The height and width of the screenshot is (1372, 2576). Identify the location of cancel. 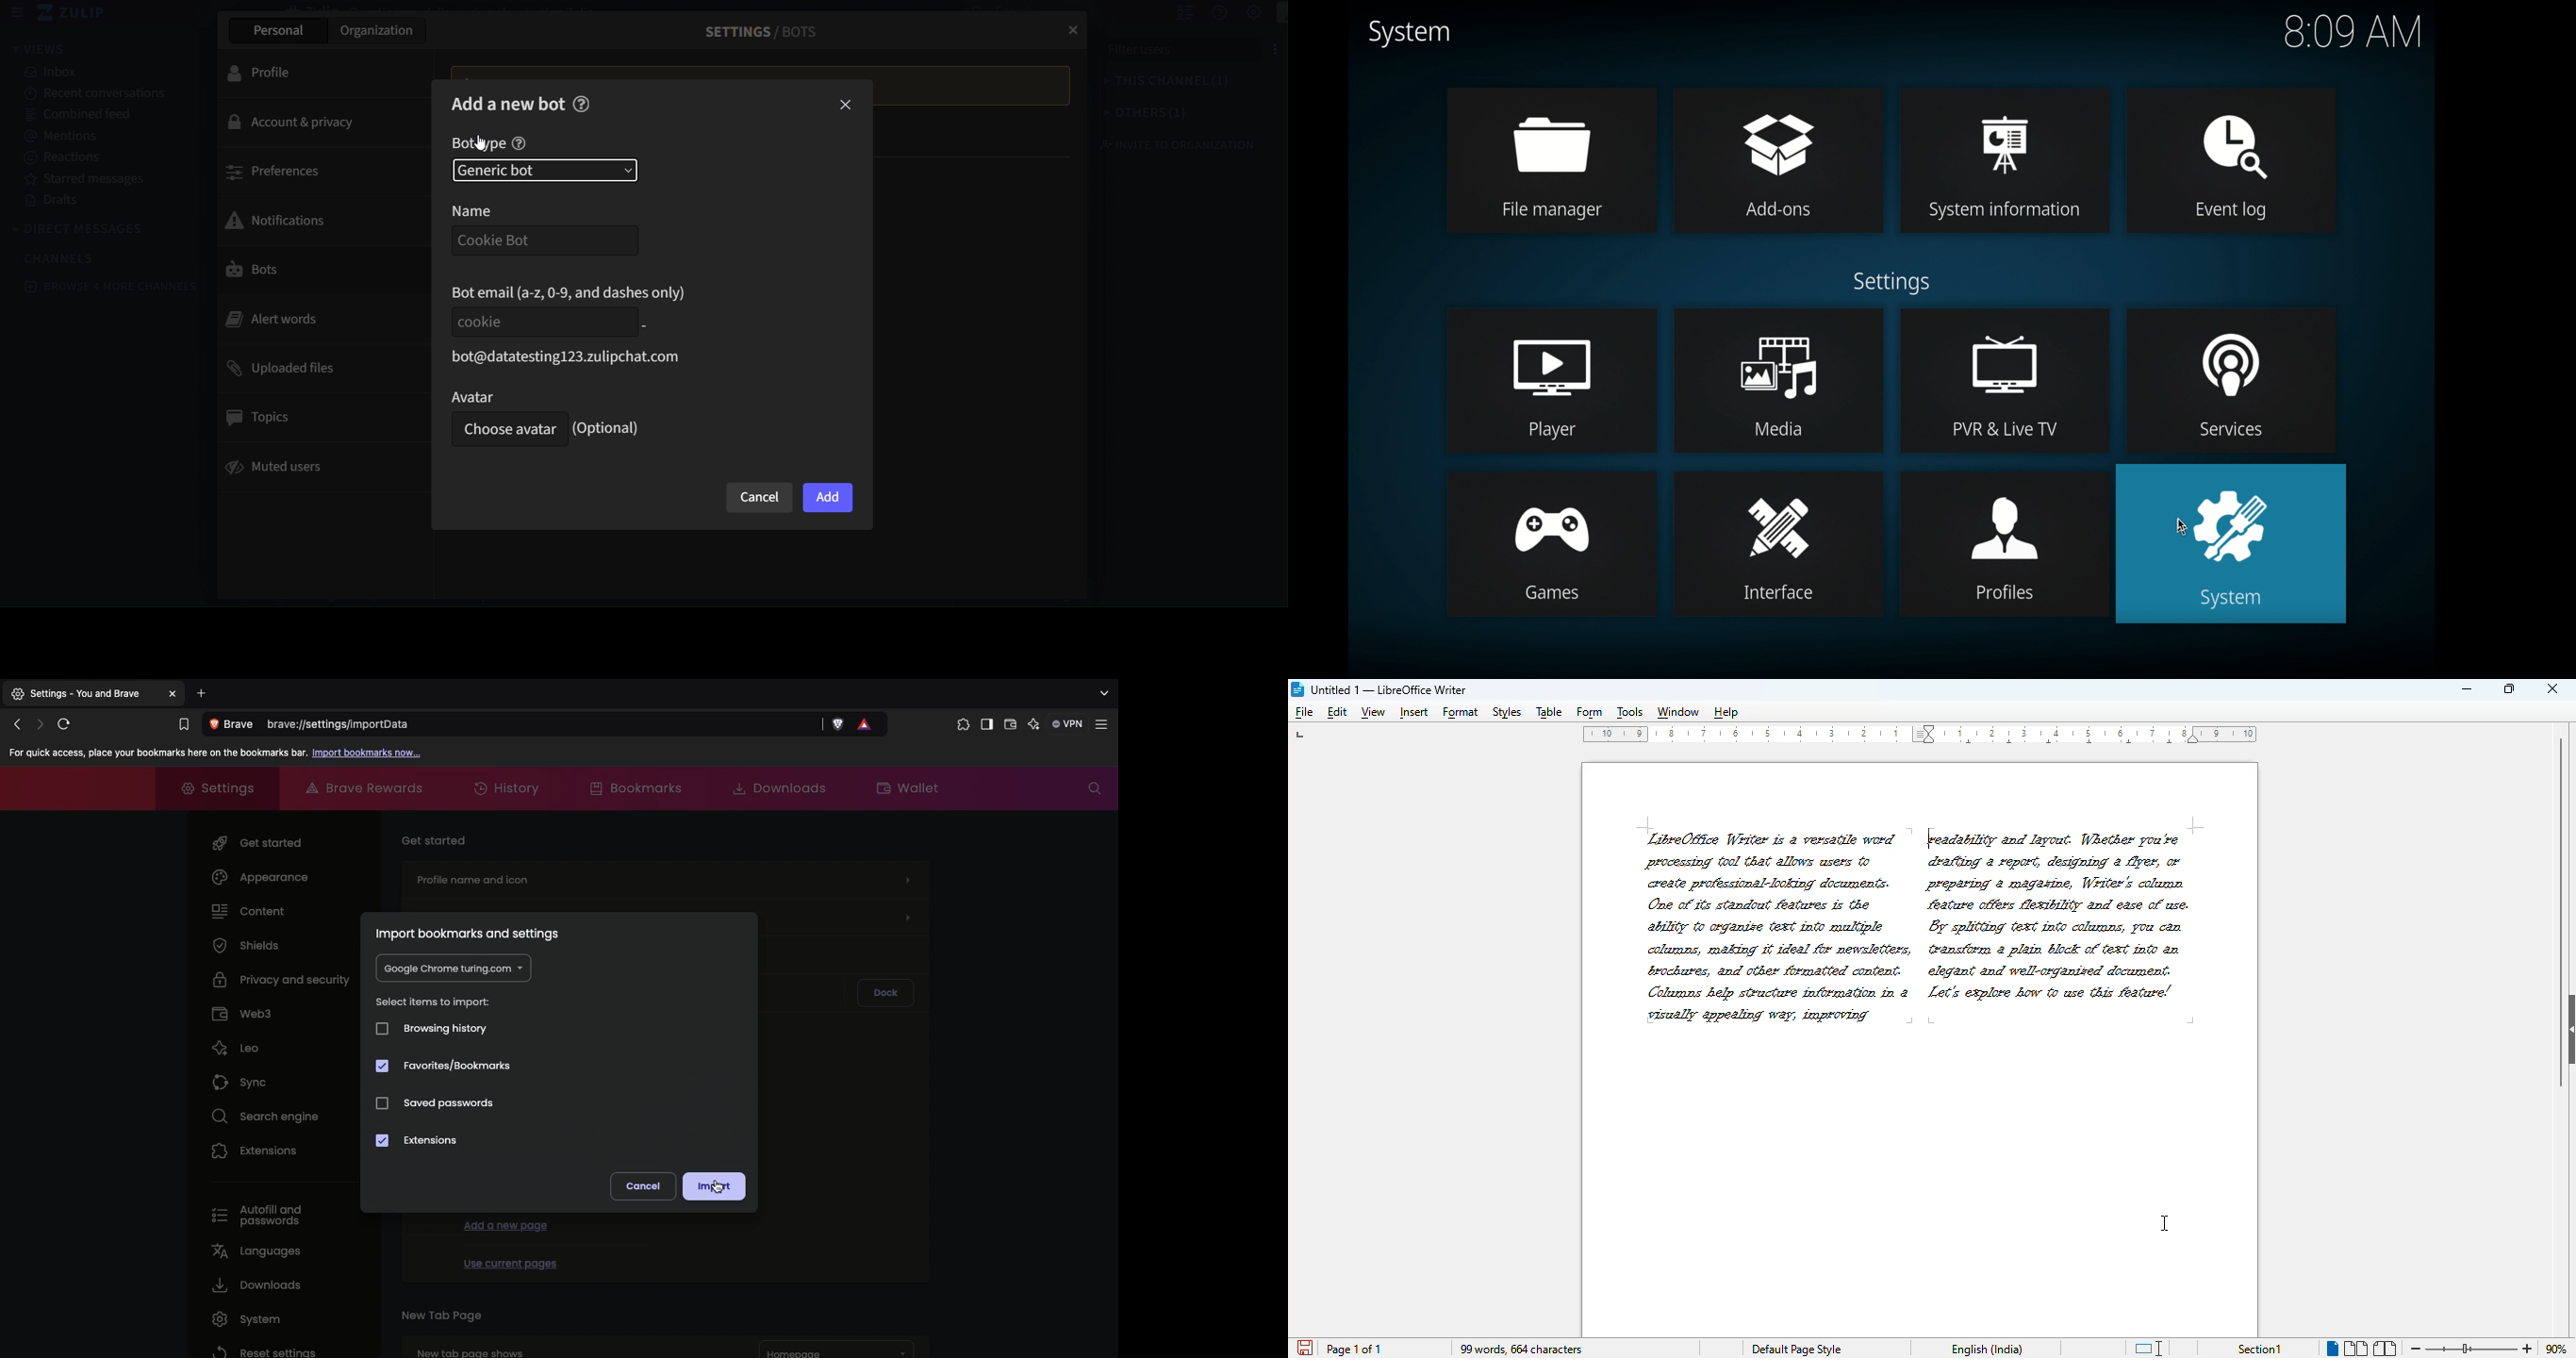
(760, 498).